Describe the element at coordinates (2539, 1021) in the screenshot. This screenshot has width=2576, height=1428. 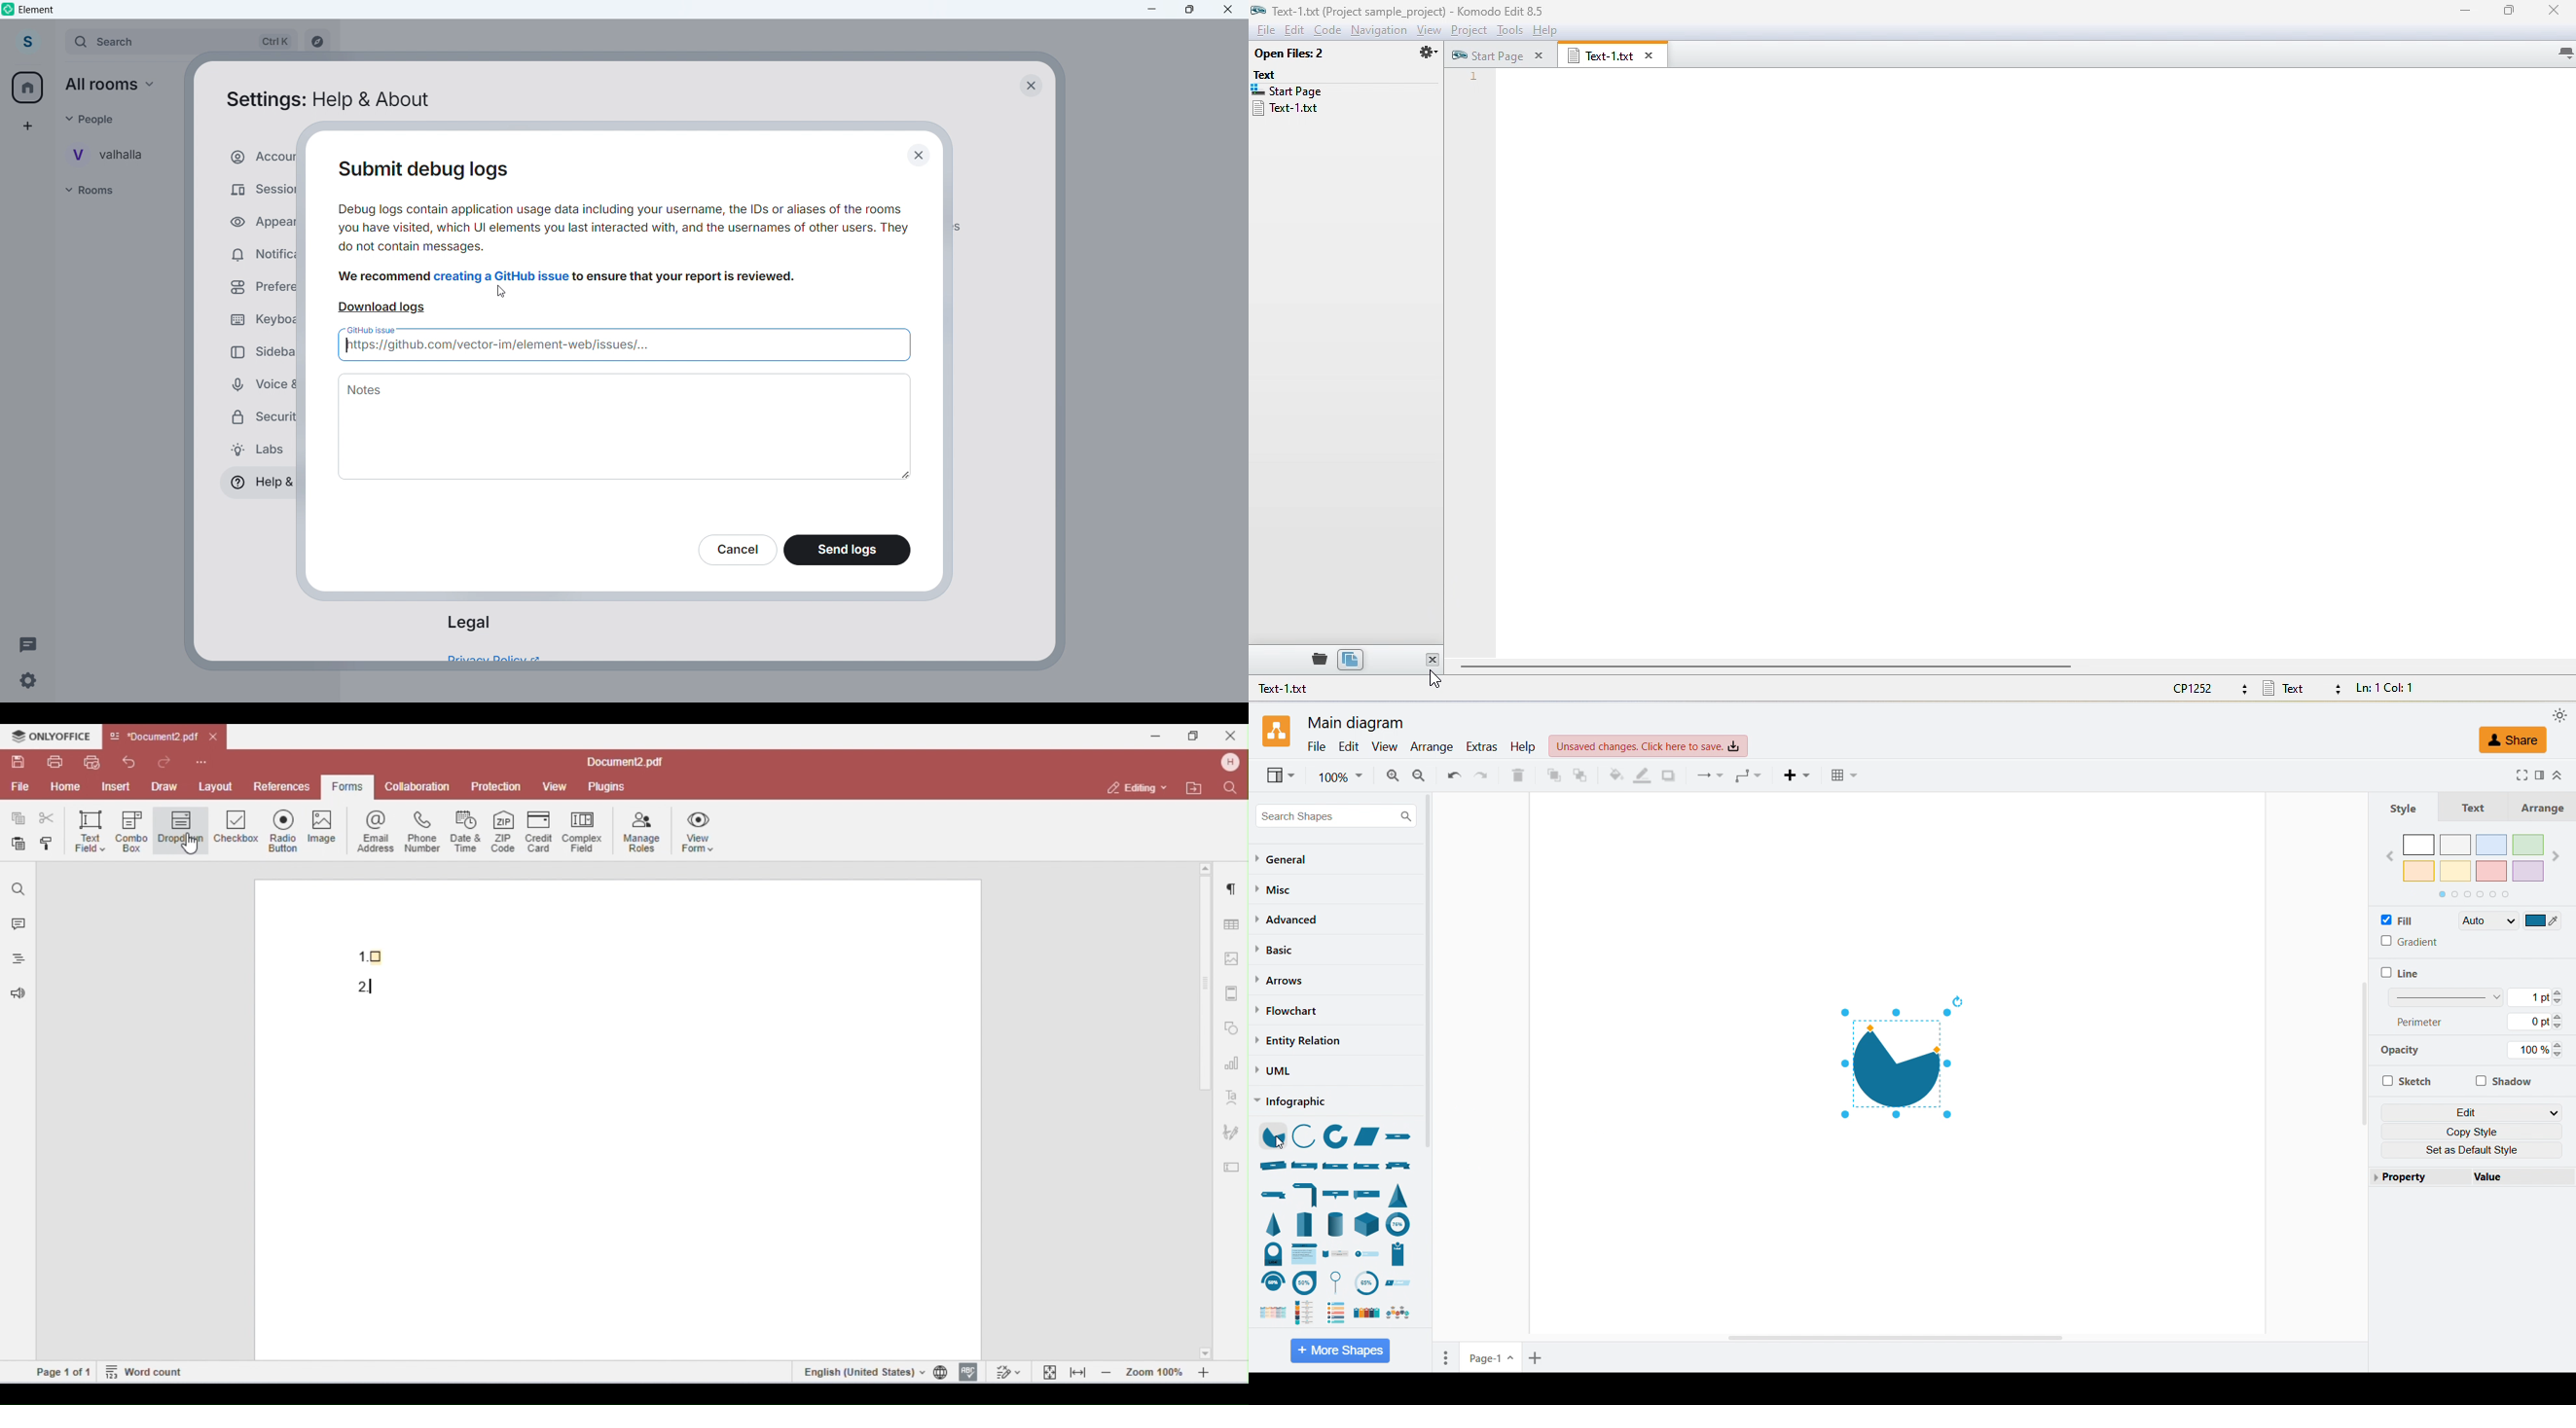
I see `0 pt` at that location.